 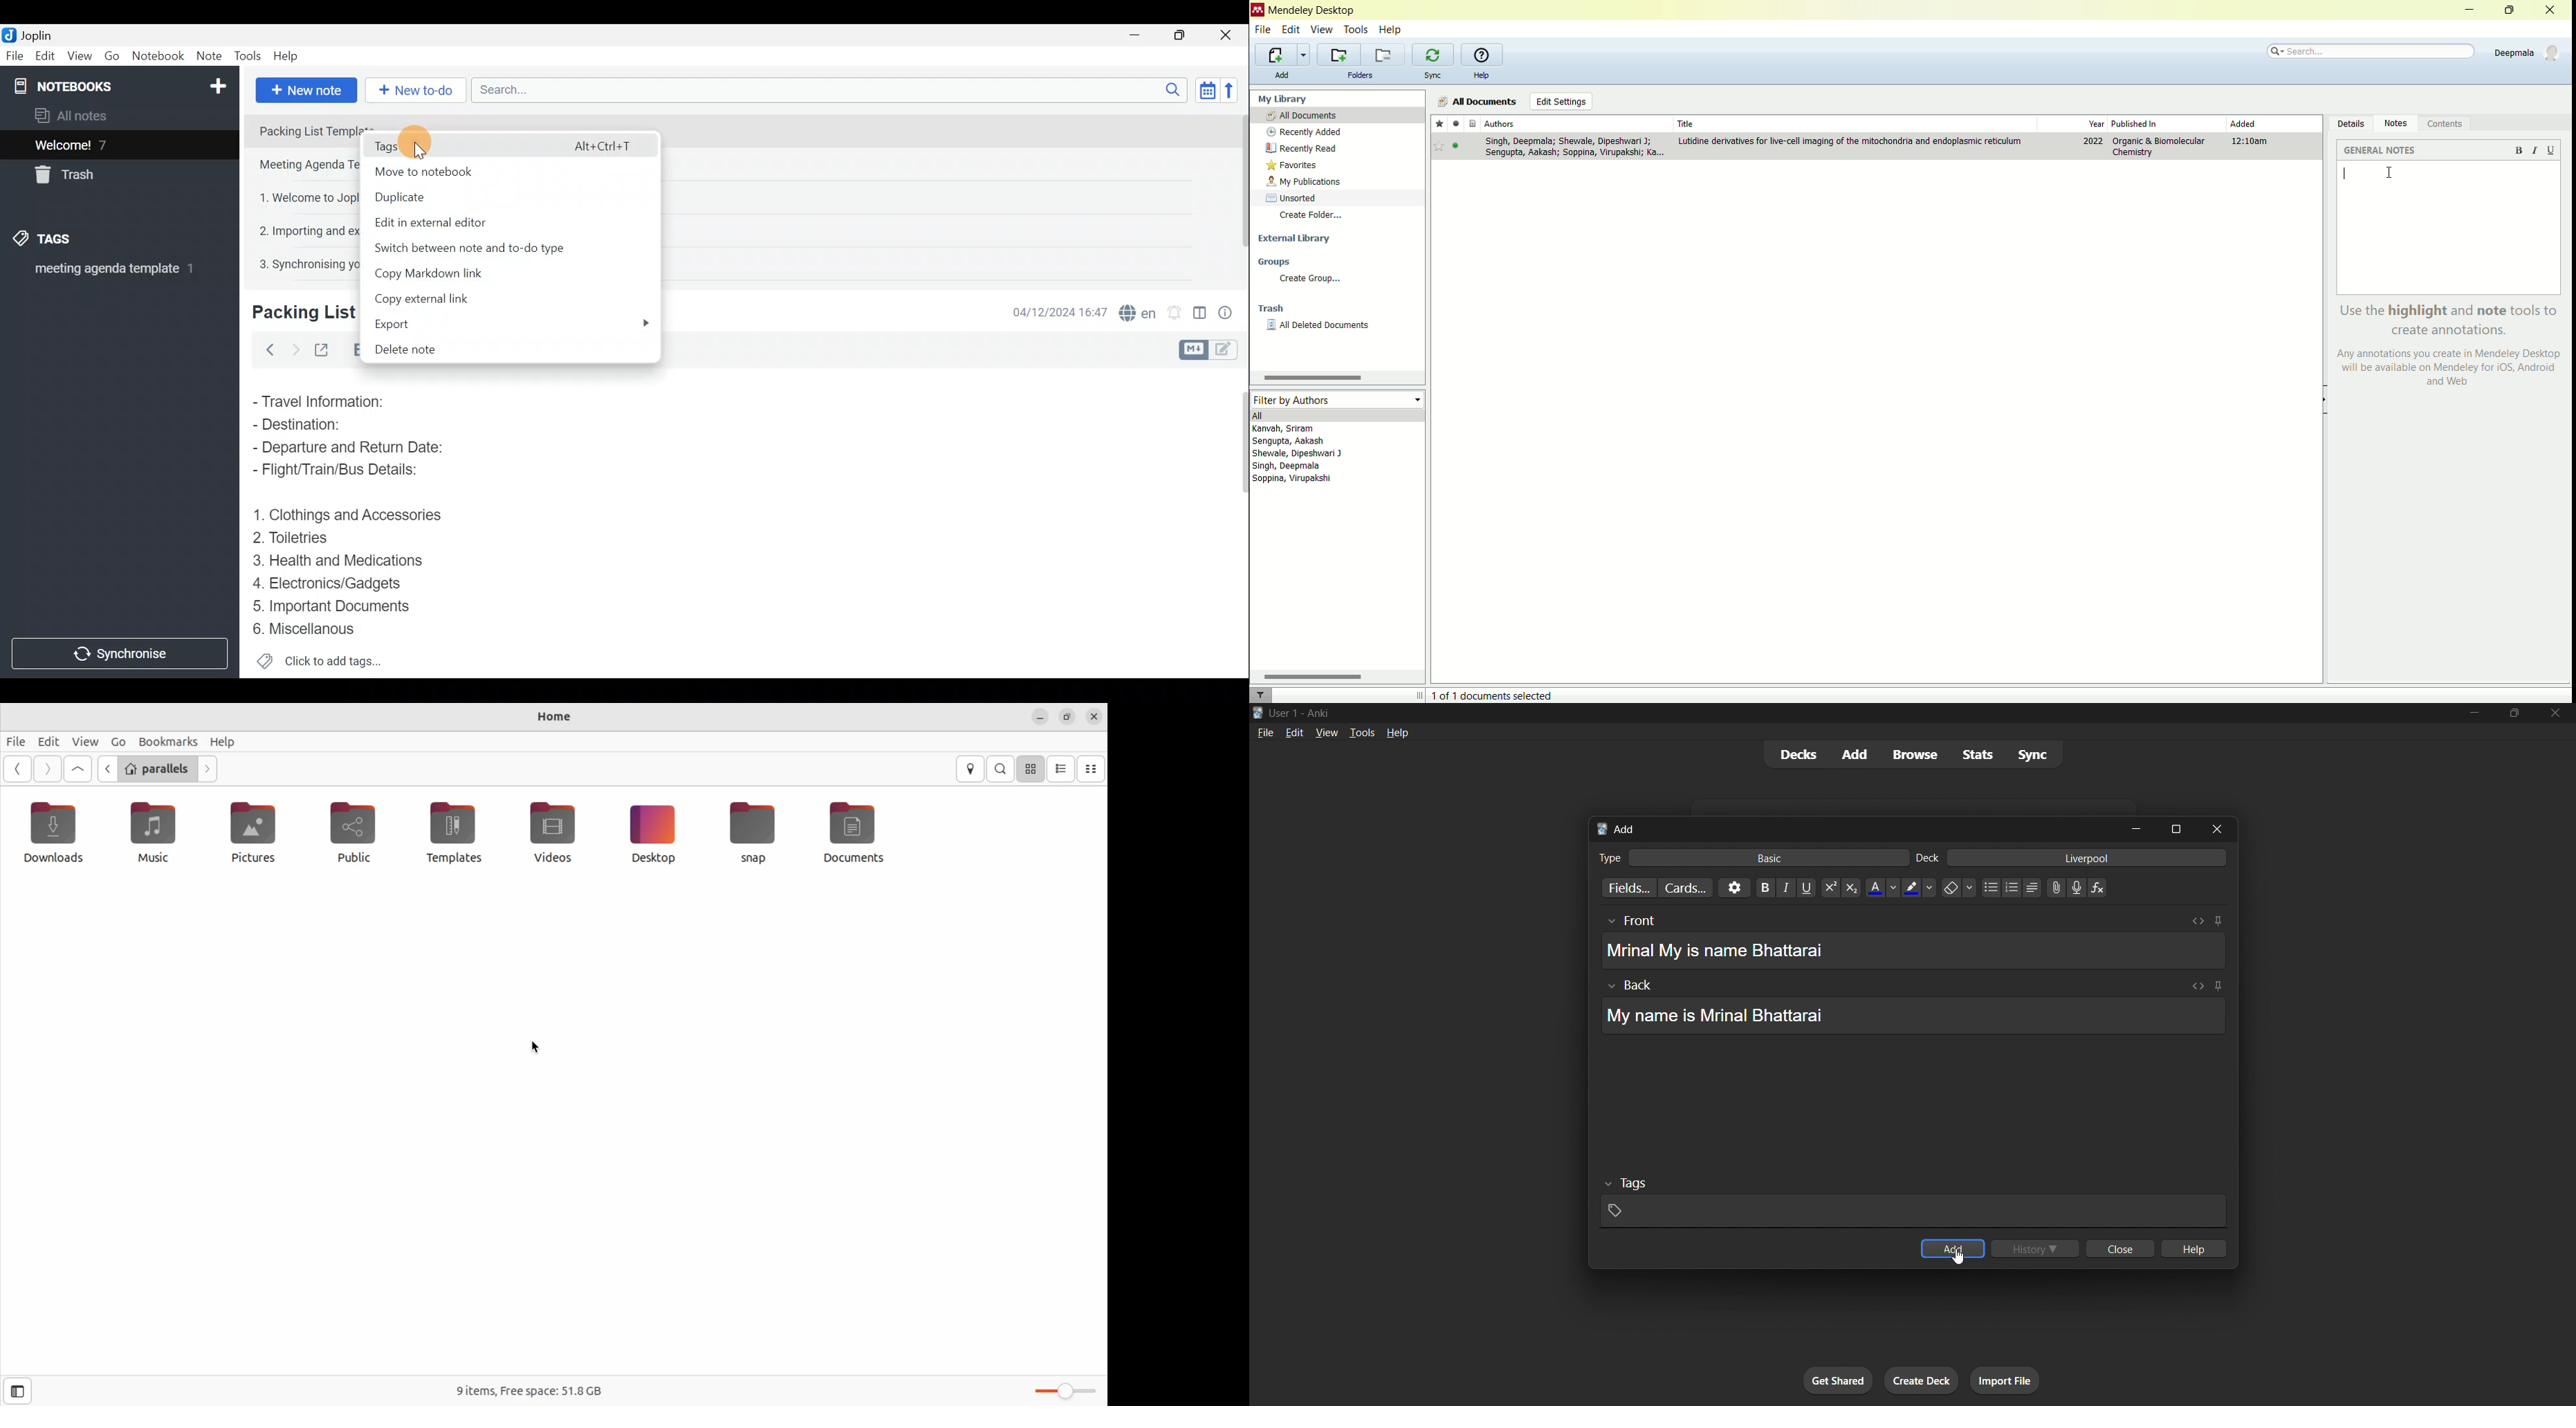 I want to click on help, so click(x=2196, y=1248).